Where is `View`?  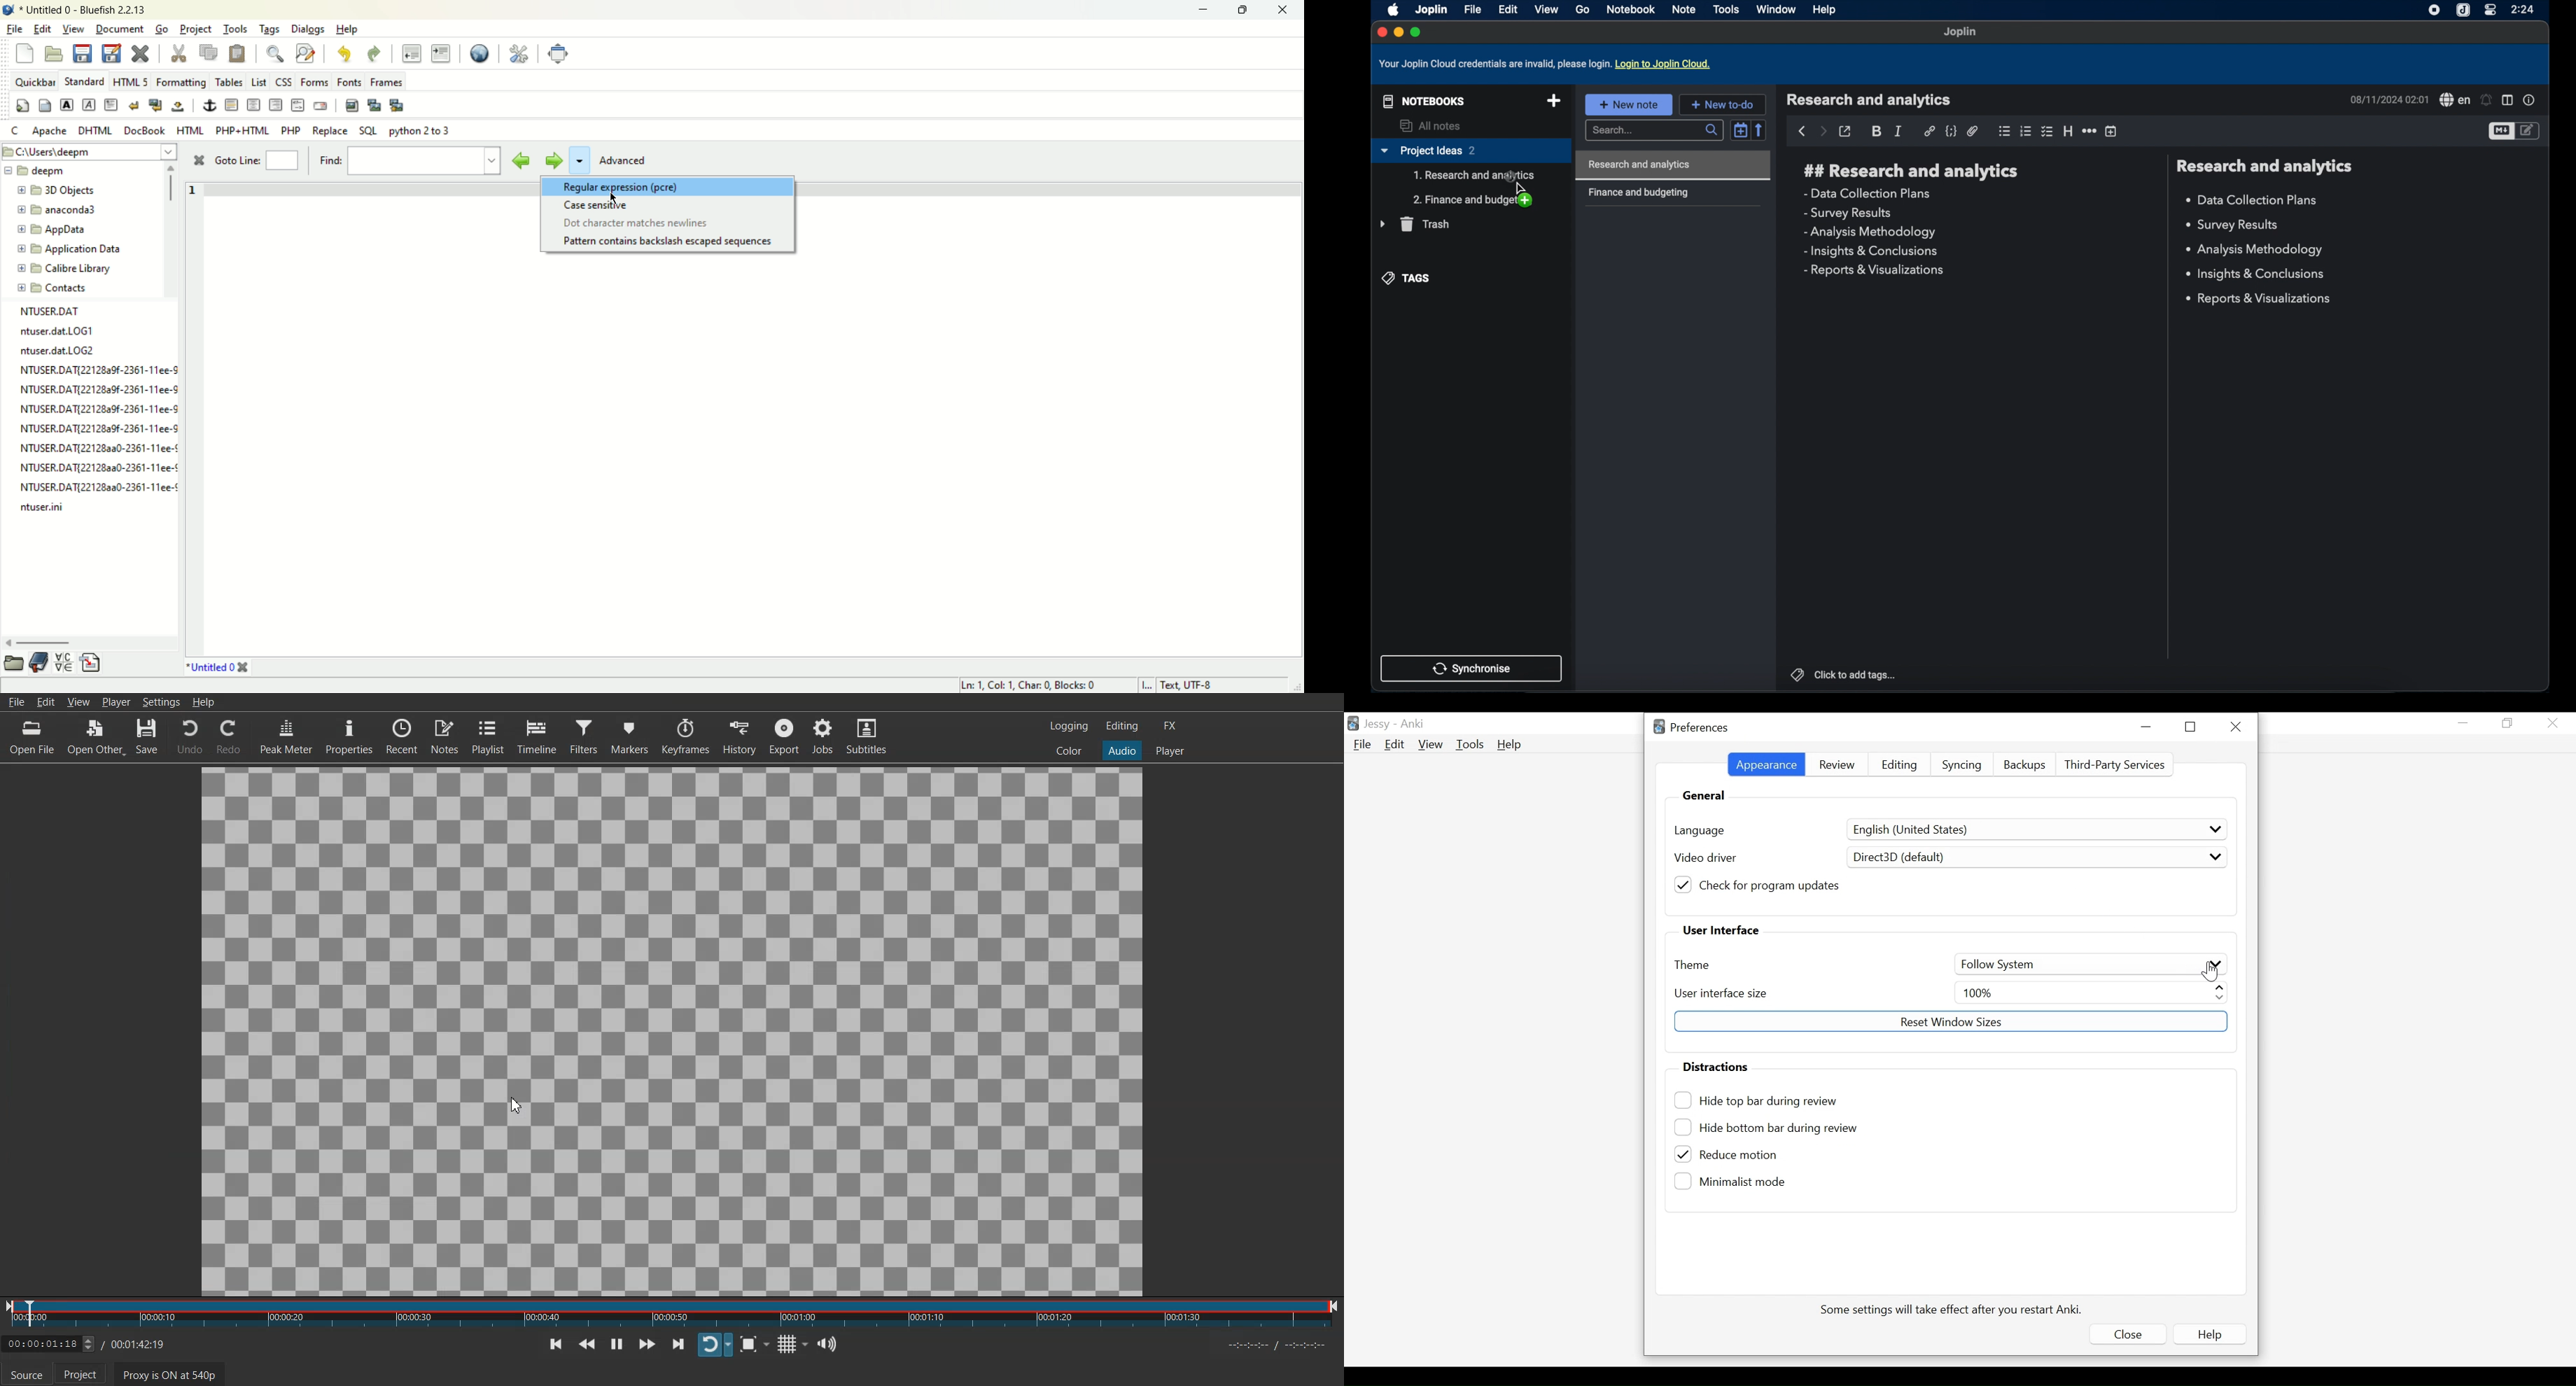 View is located at coordinates (1429, 743).